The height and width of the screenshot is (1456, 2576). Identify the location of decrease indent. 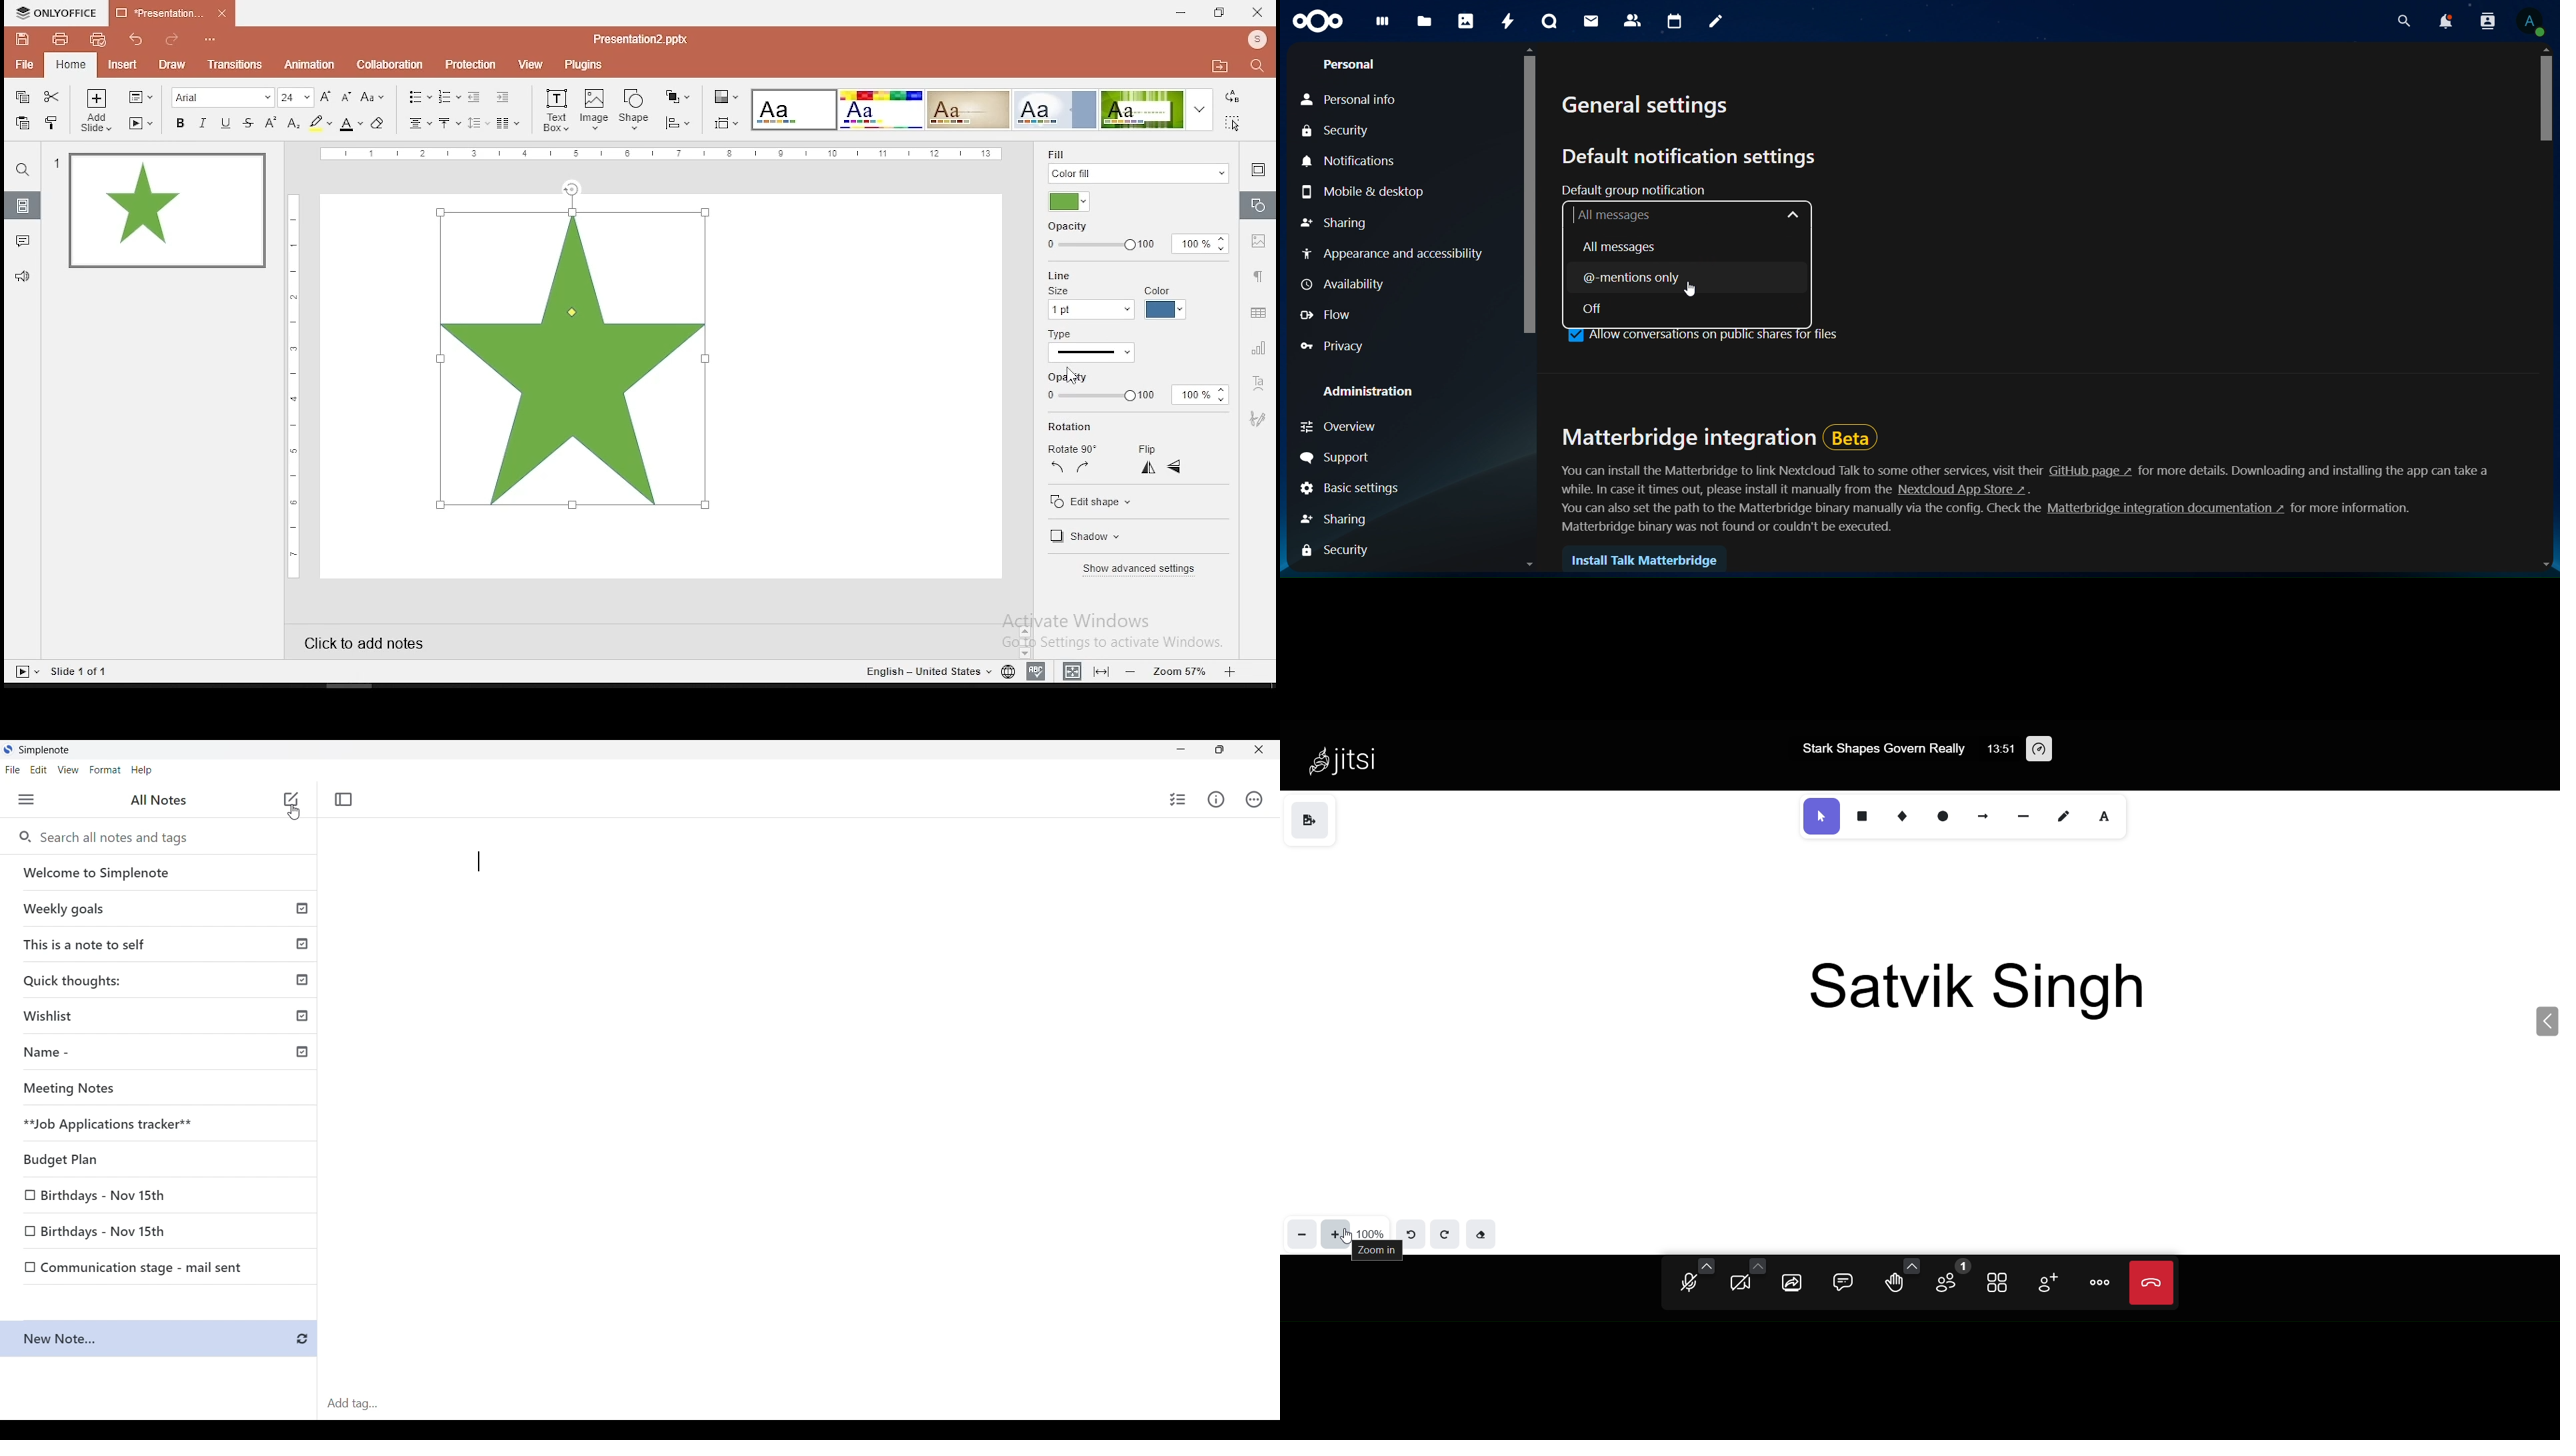
(476, 96).